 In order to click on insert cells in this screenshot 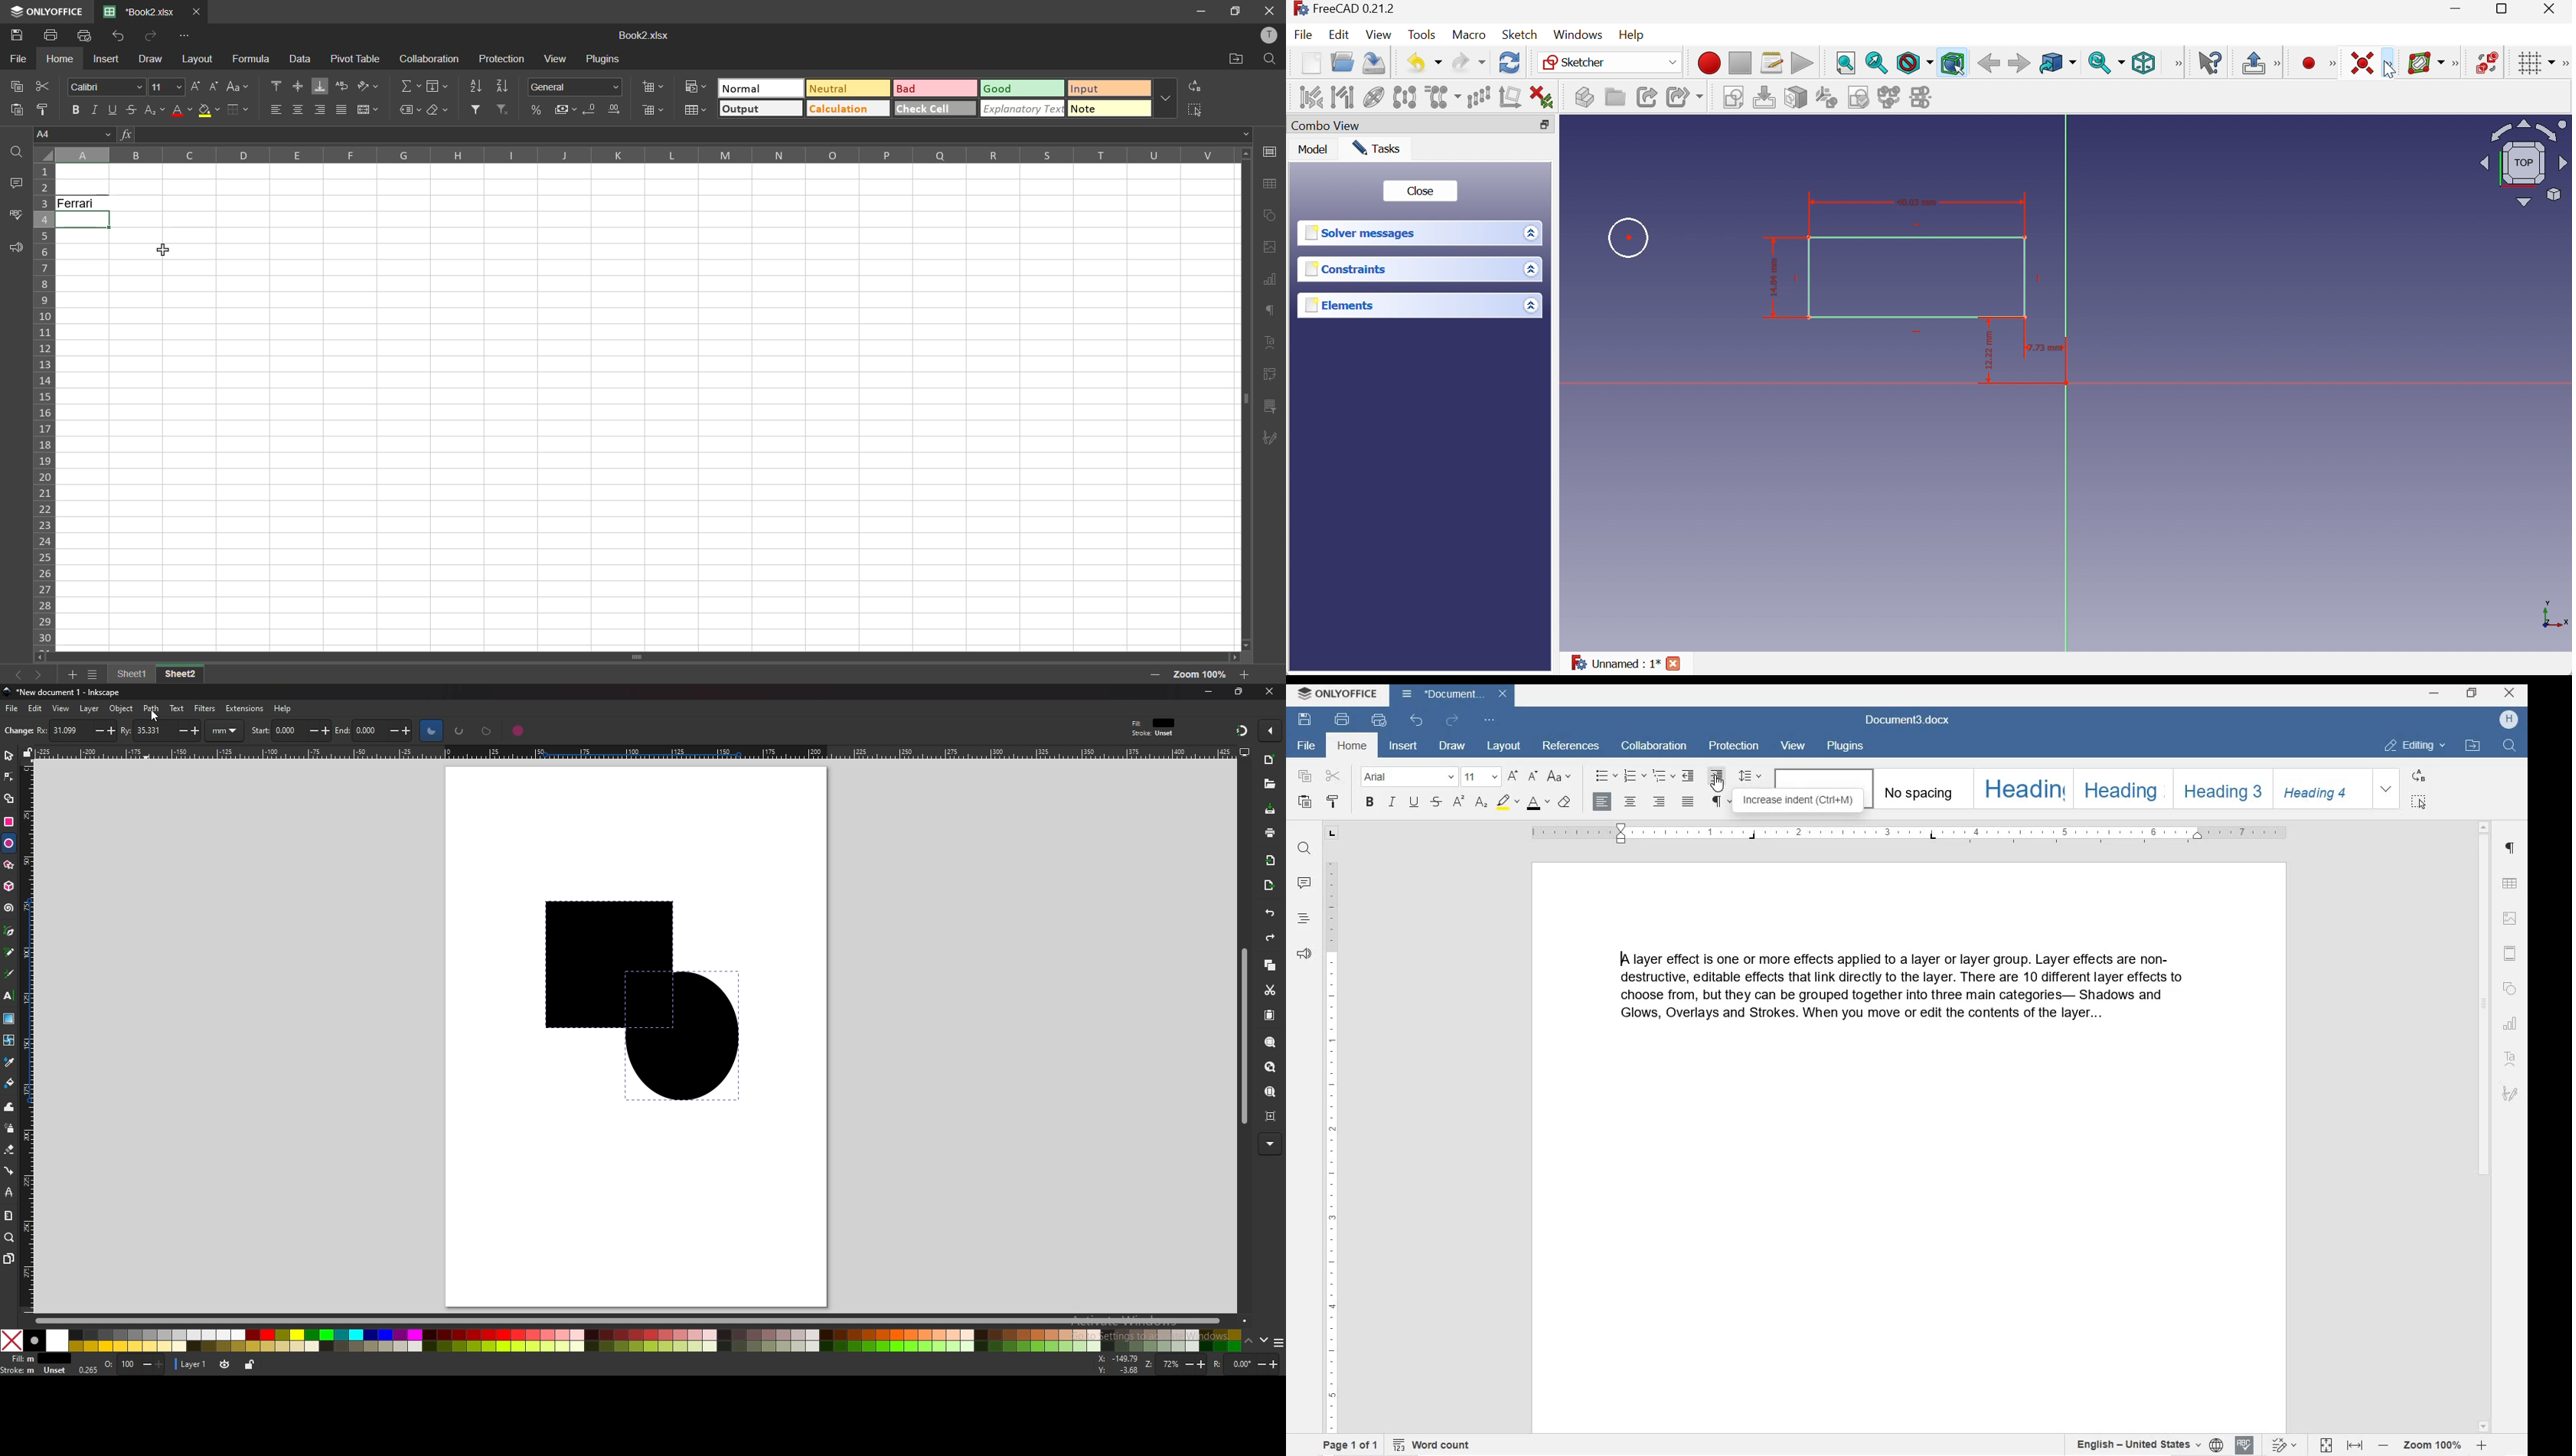, I will do `click(655, 86)`.